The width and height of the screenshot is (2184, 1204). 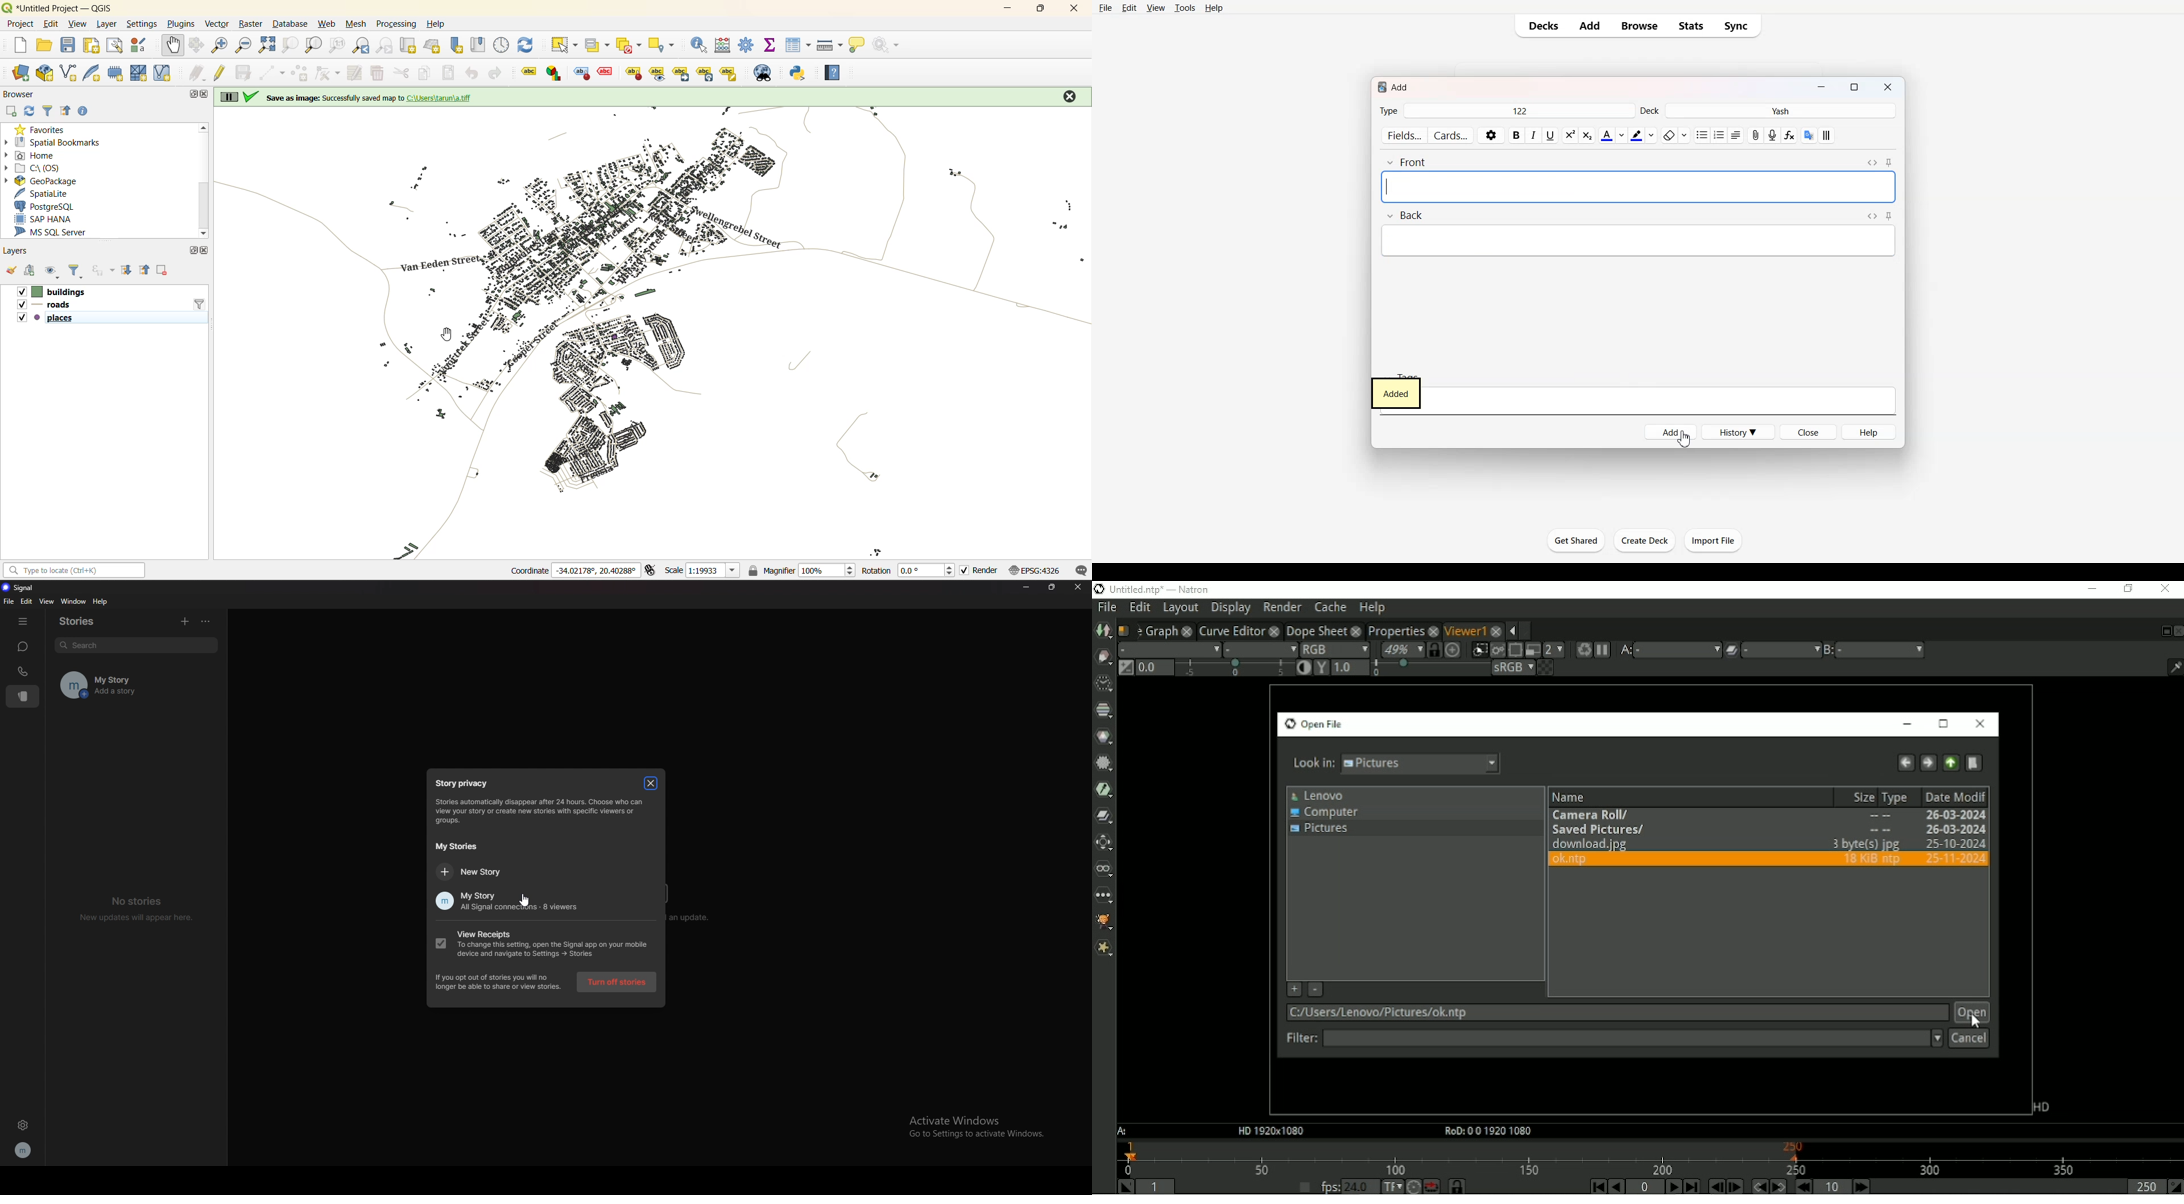 I want to click on Get Shared, so click(x=1575, y=540).